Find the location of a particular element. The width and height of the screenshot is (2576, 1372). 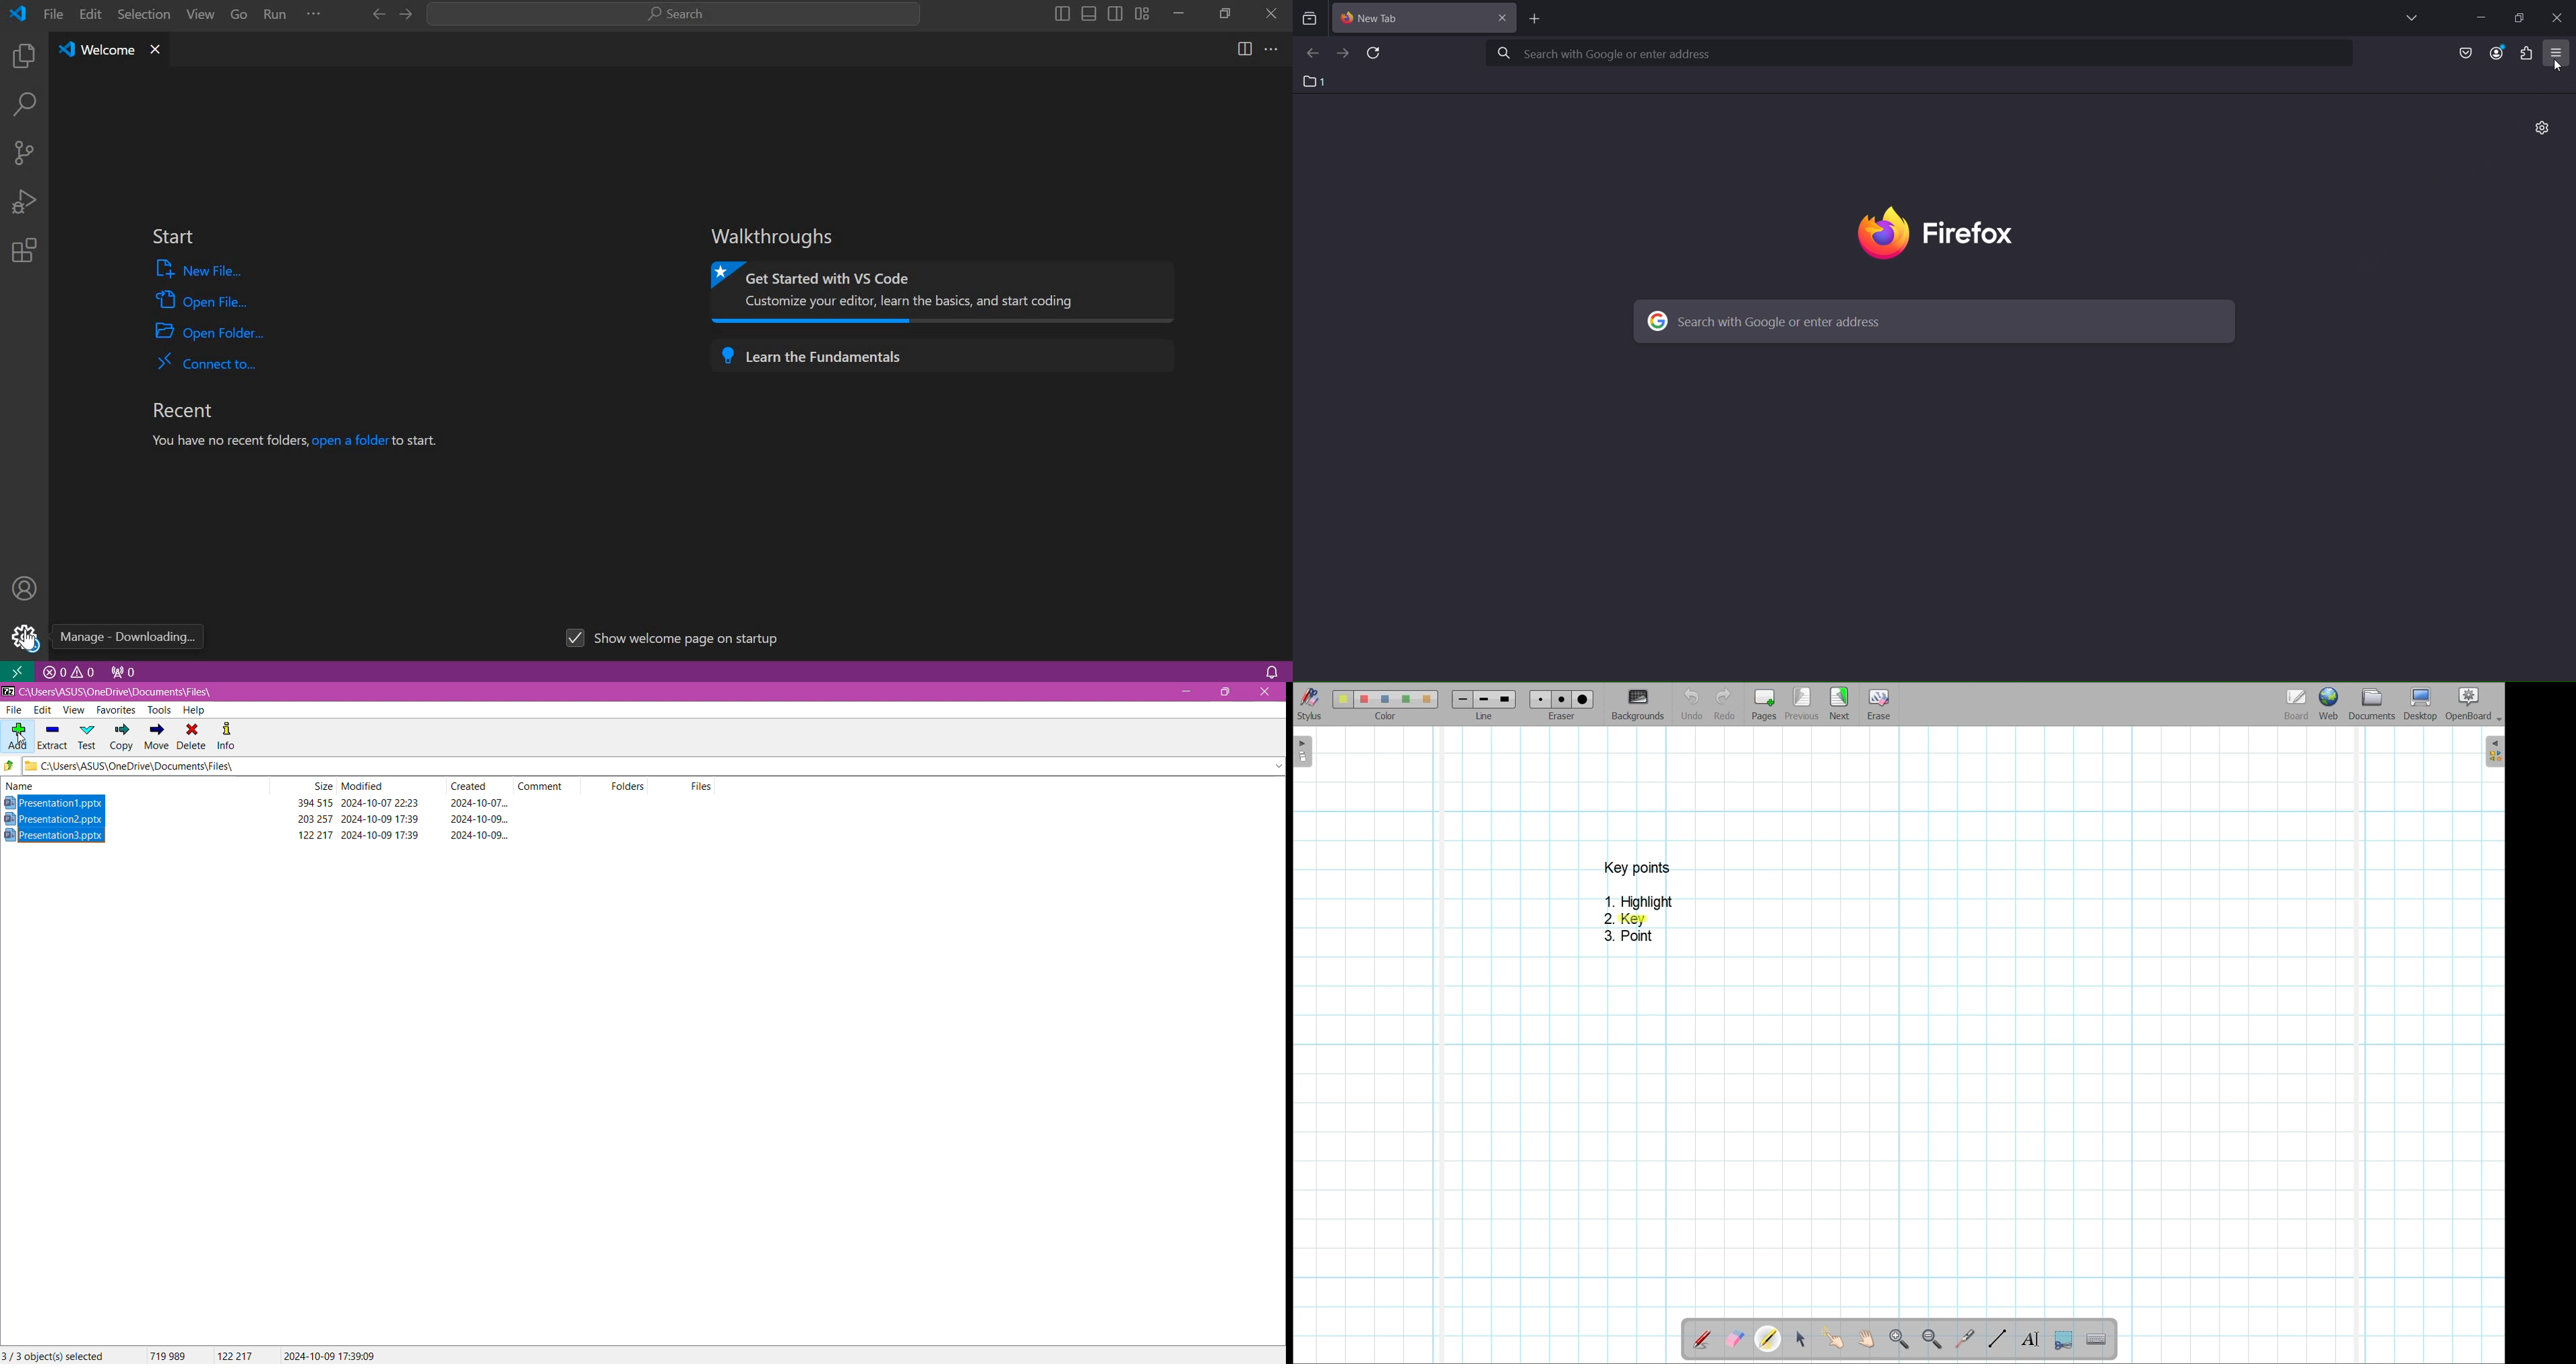

more actions is located at coordinates (1272, 48).